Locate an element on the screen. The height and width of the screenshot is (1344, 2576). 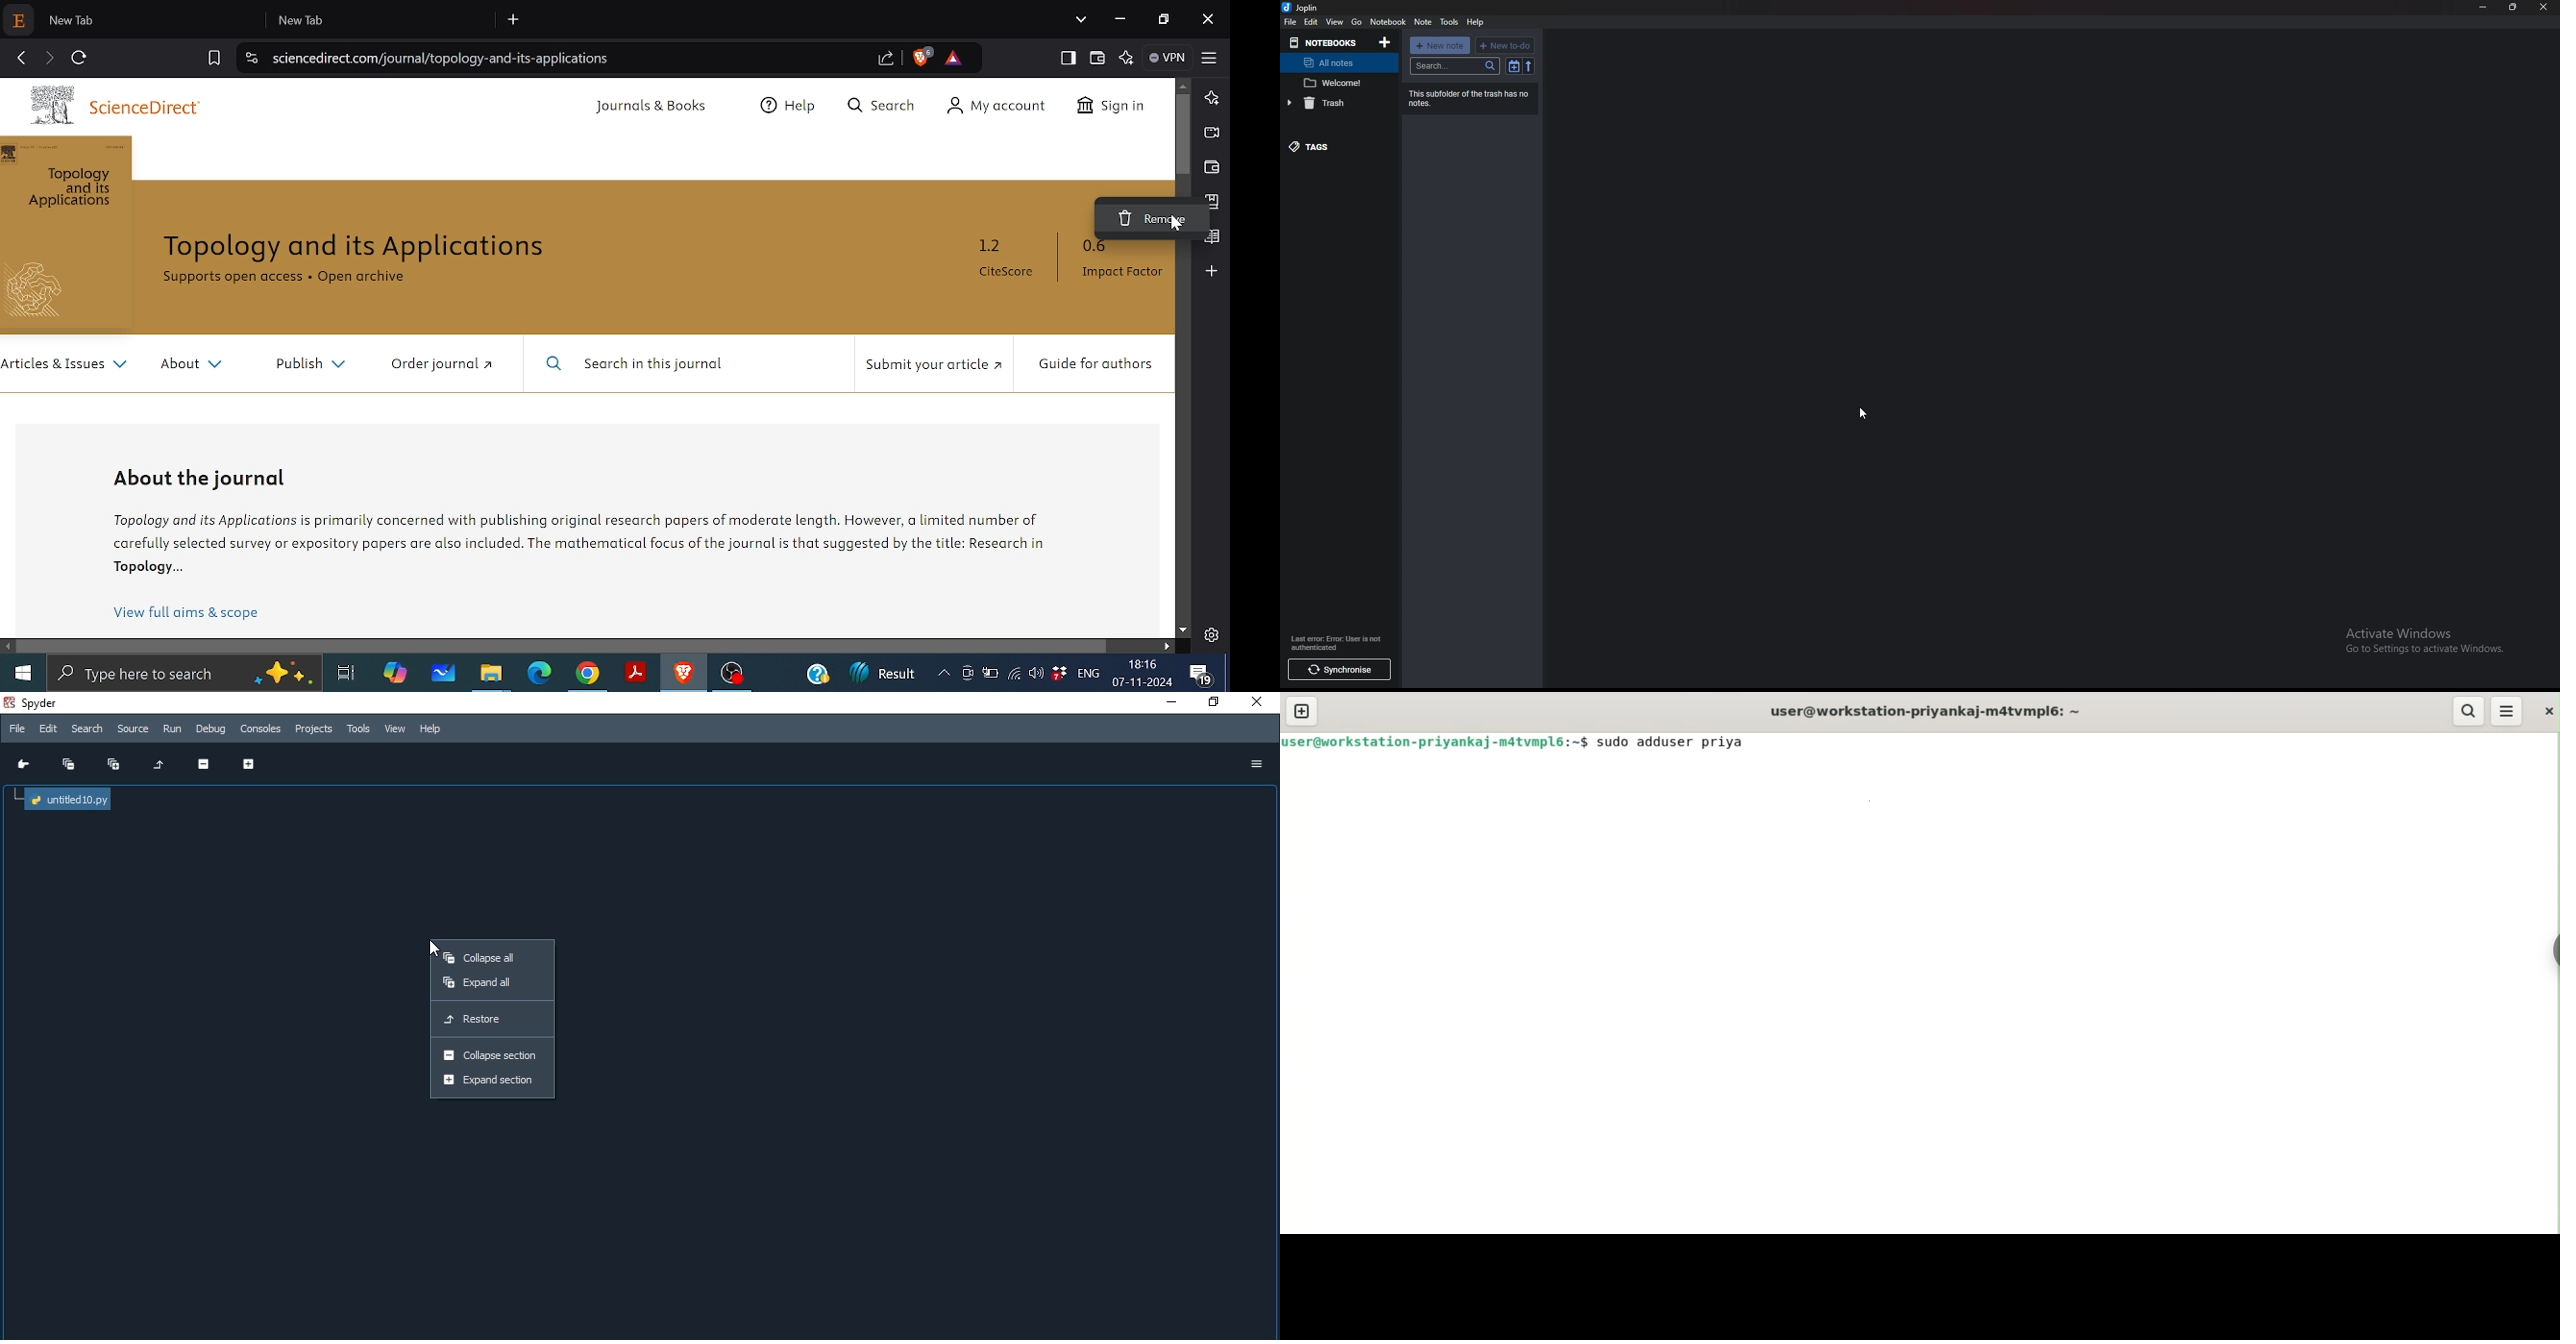
Resize is located at coordinates (2513, 7).